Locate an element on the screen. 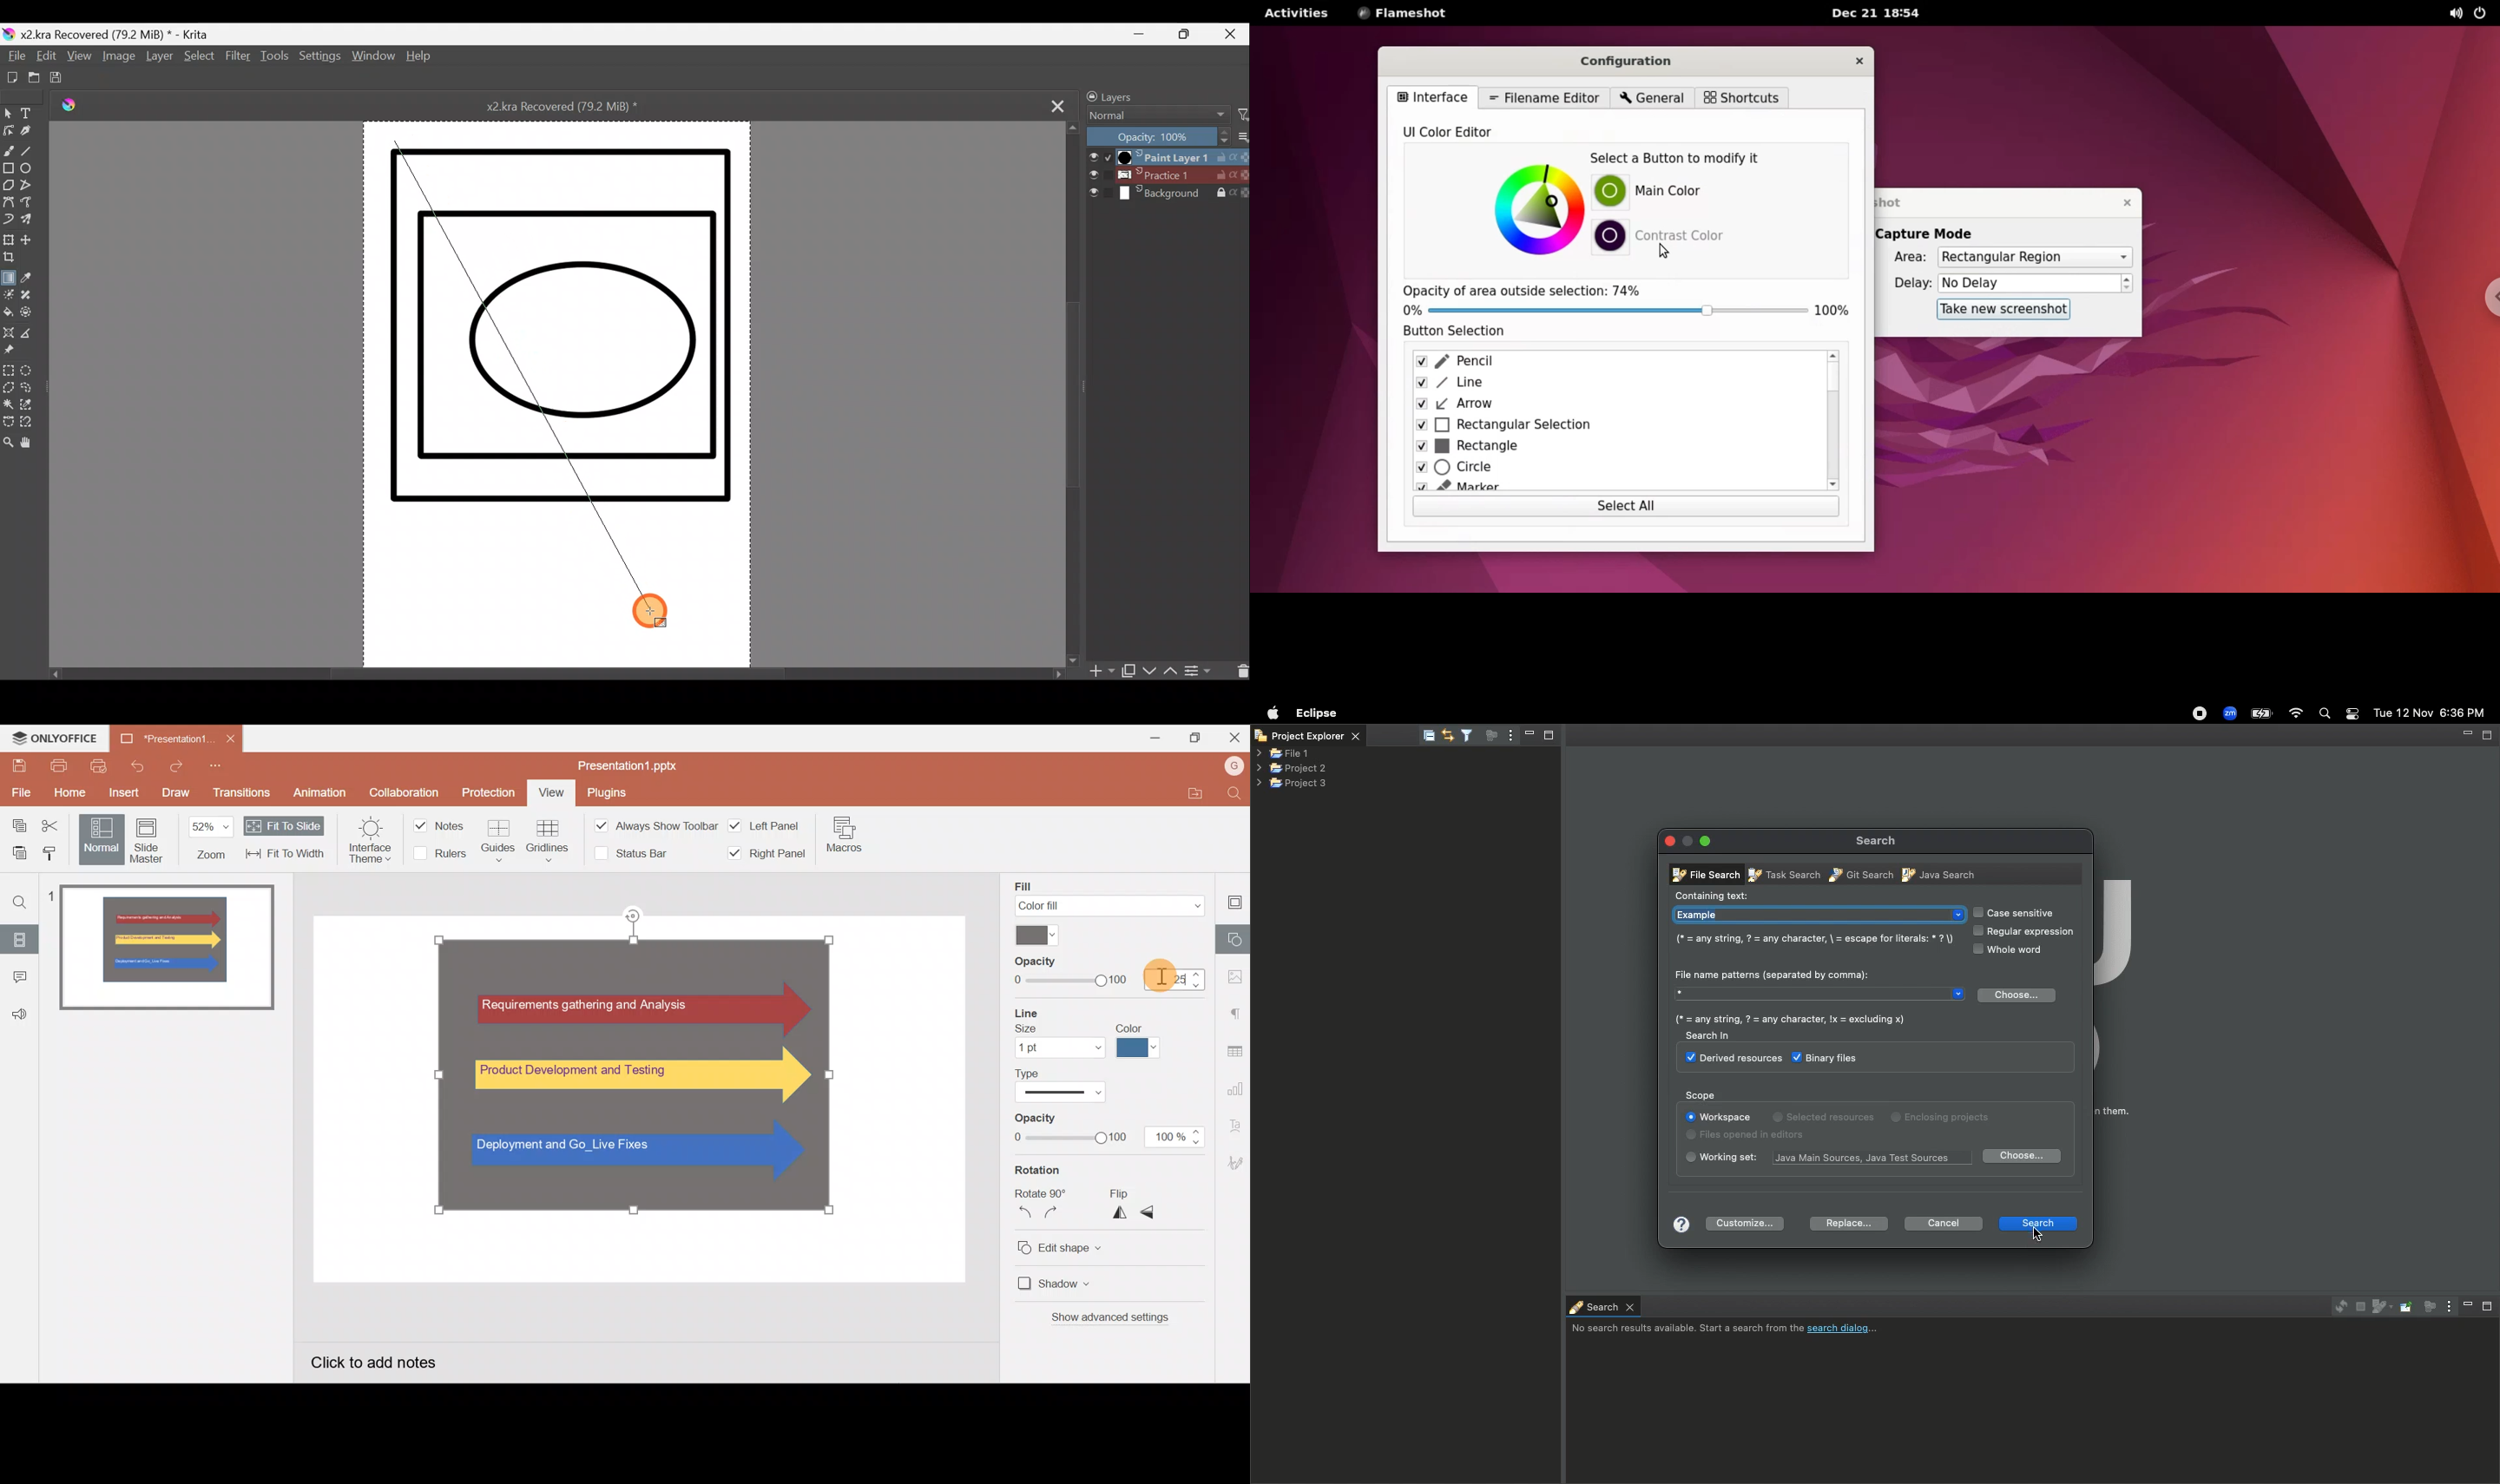  Charge is located at coordinates (2260, 713).